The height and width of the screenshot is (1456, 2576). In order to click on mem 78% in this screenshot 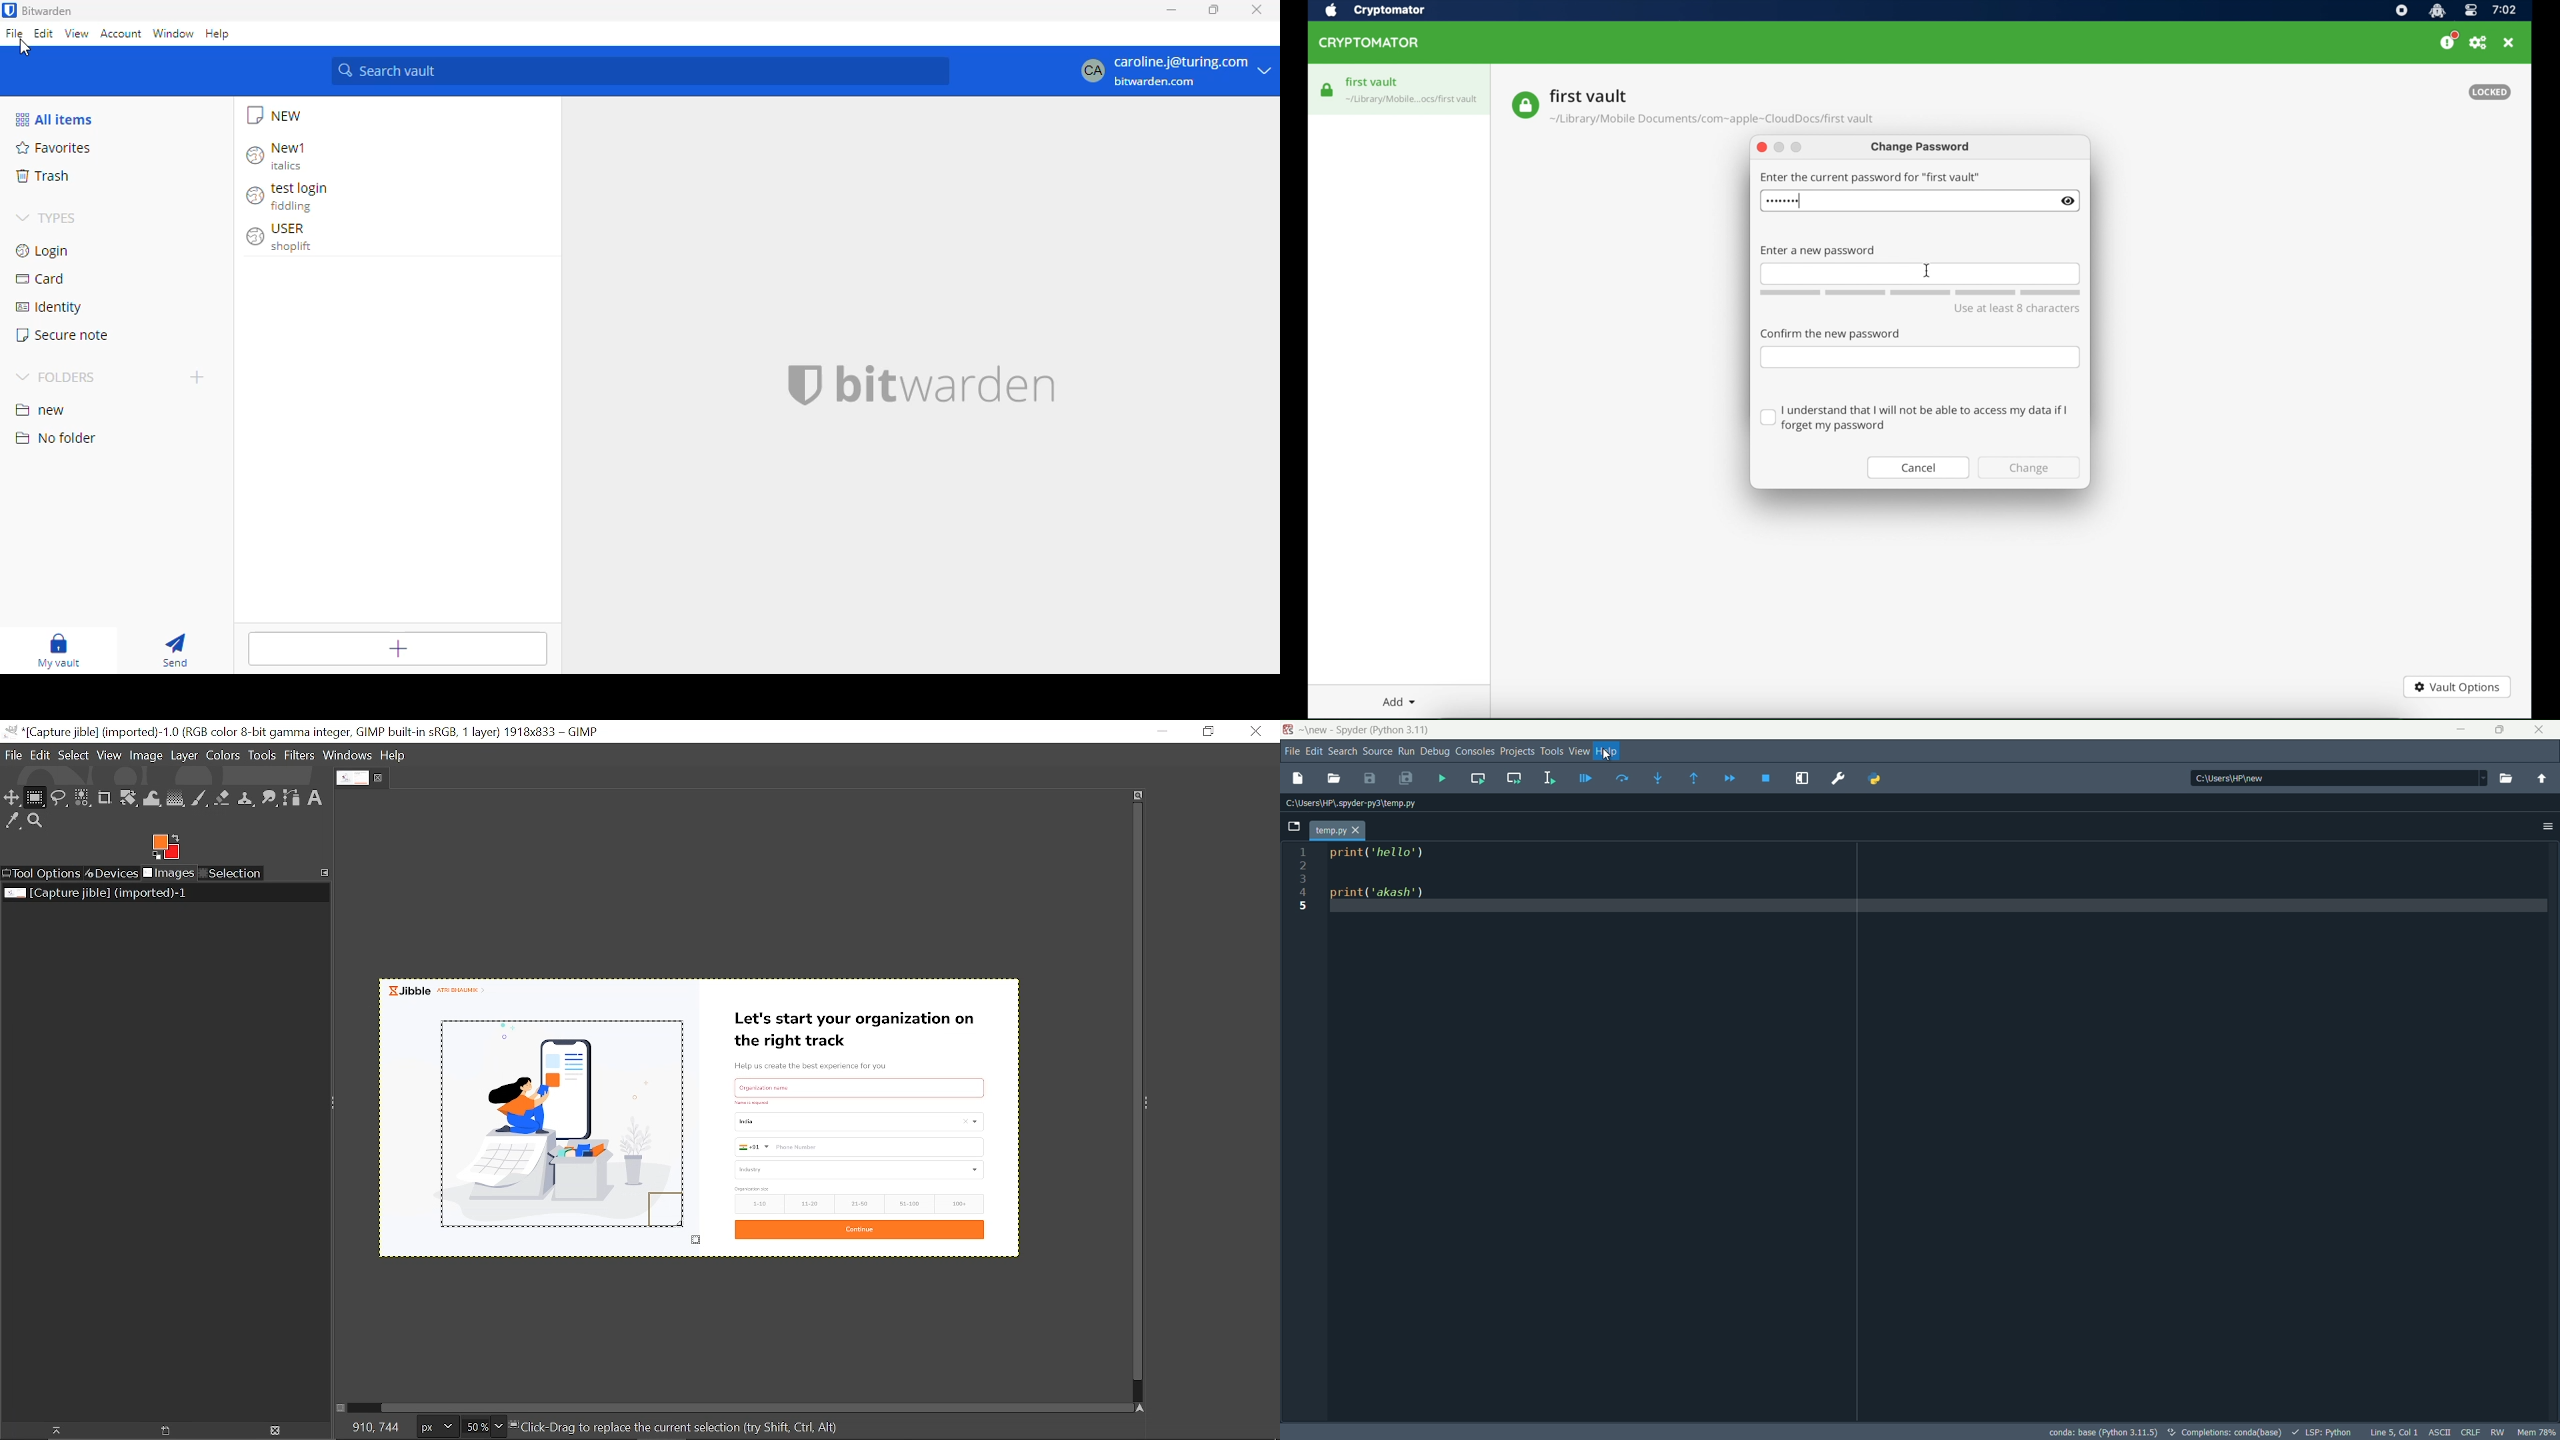, I will do `click(2537, 1431)`.